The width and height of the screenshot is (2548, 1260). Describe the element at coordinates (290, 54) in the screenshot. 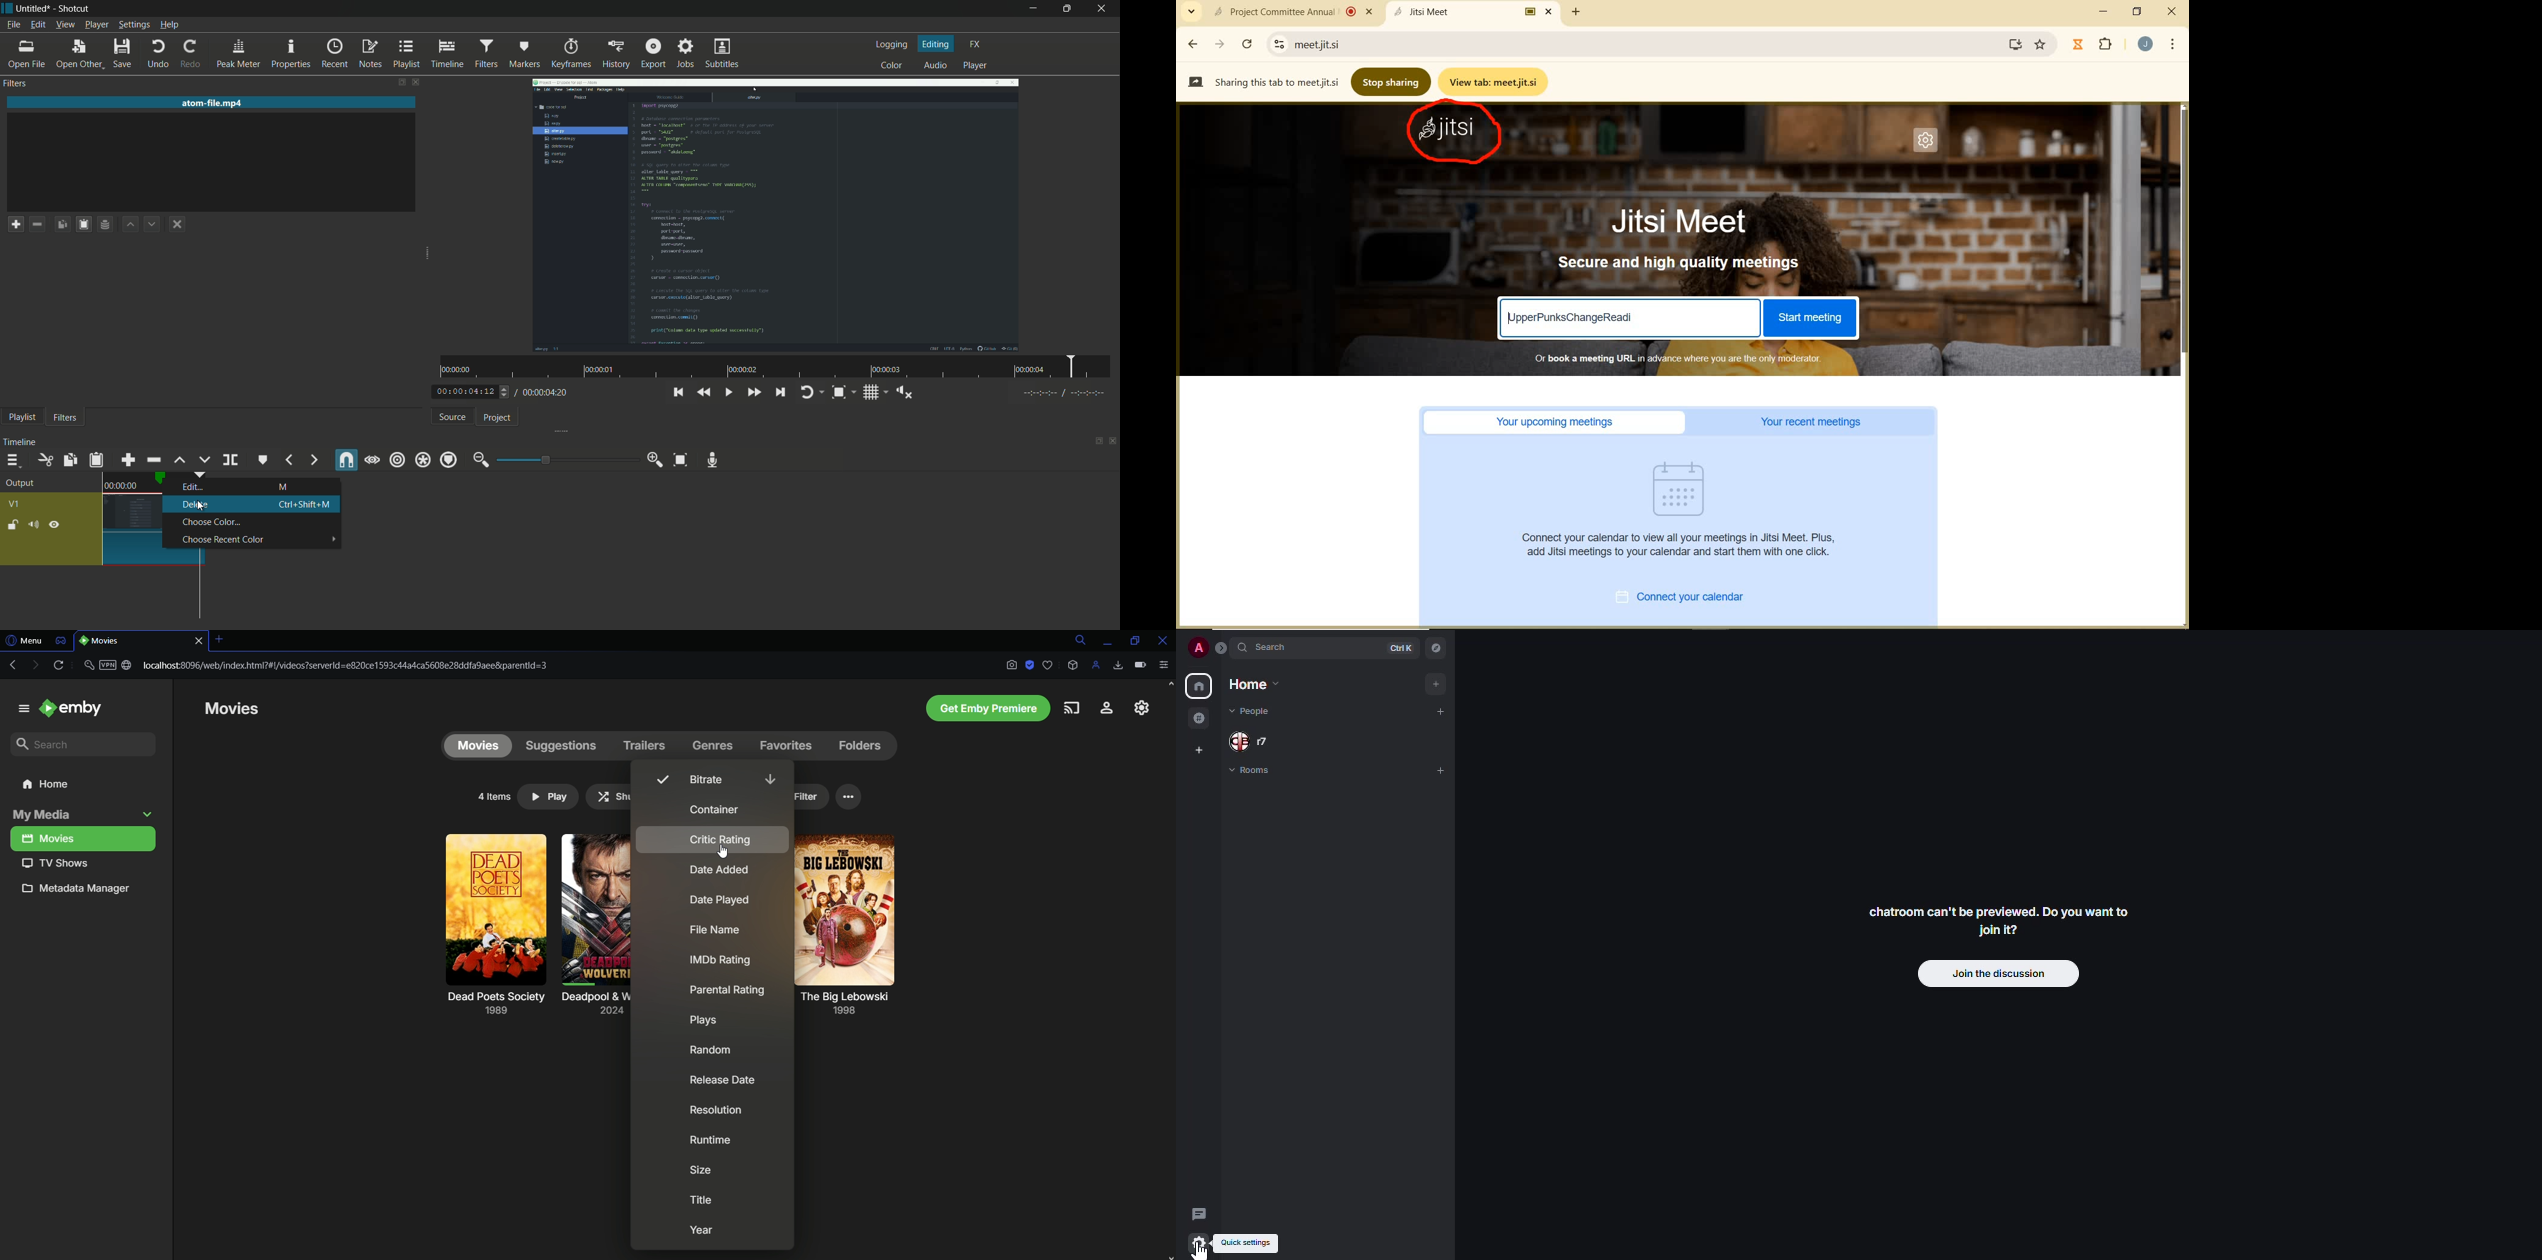

I see `properties` at that location.